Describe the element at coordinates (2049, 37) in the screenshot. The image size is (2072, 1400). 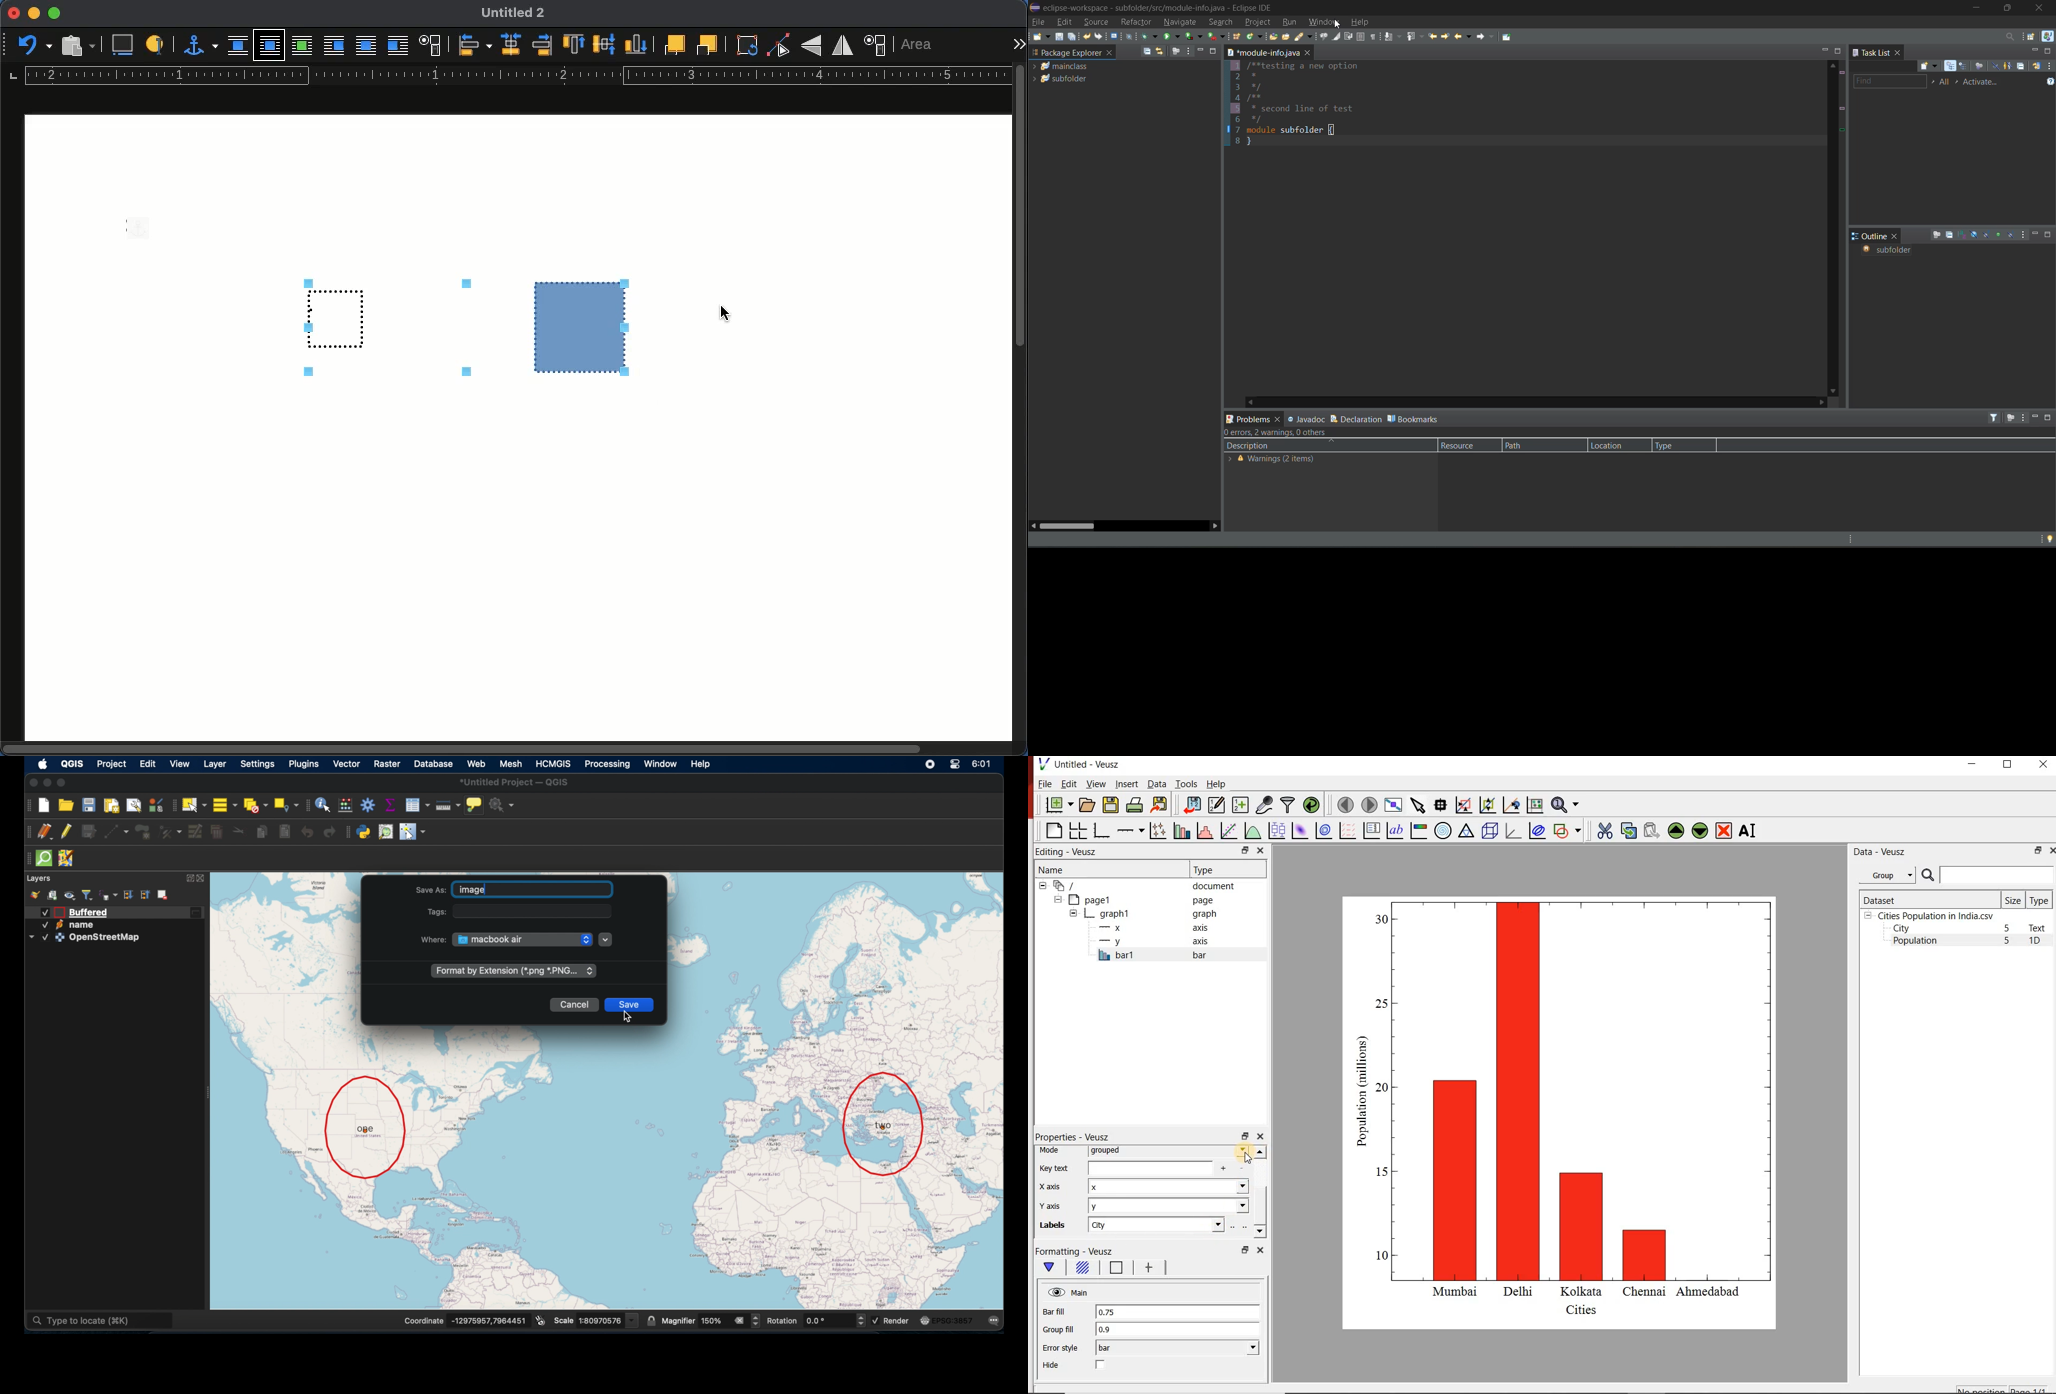
I see `java` at that location.